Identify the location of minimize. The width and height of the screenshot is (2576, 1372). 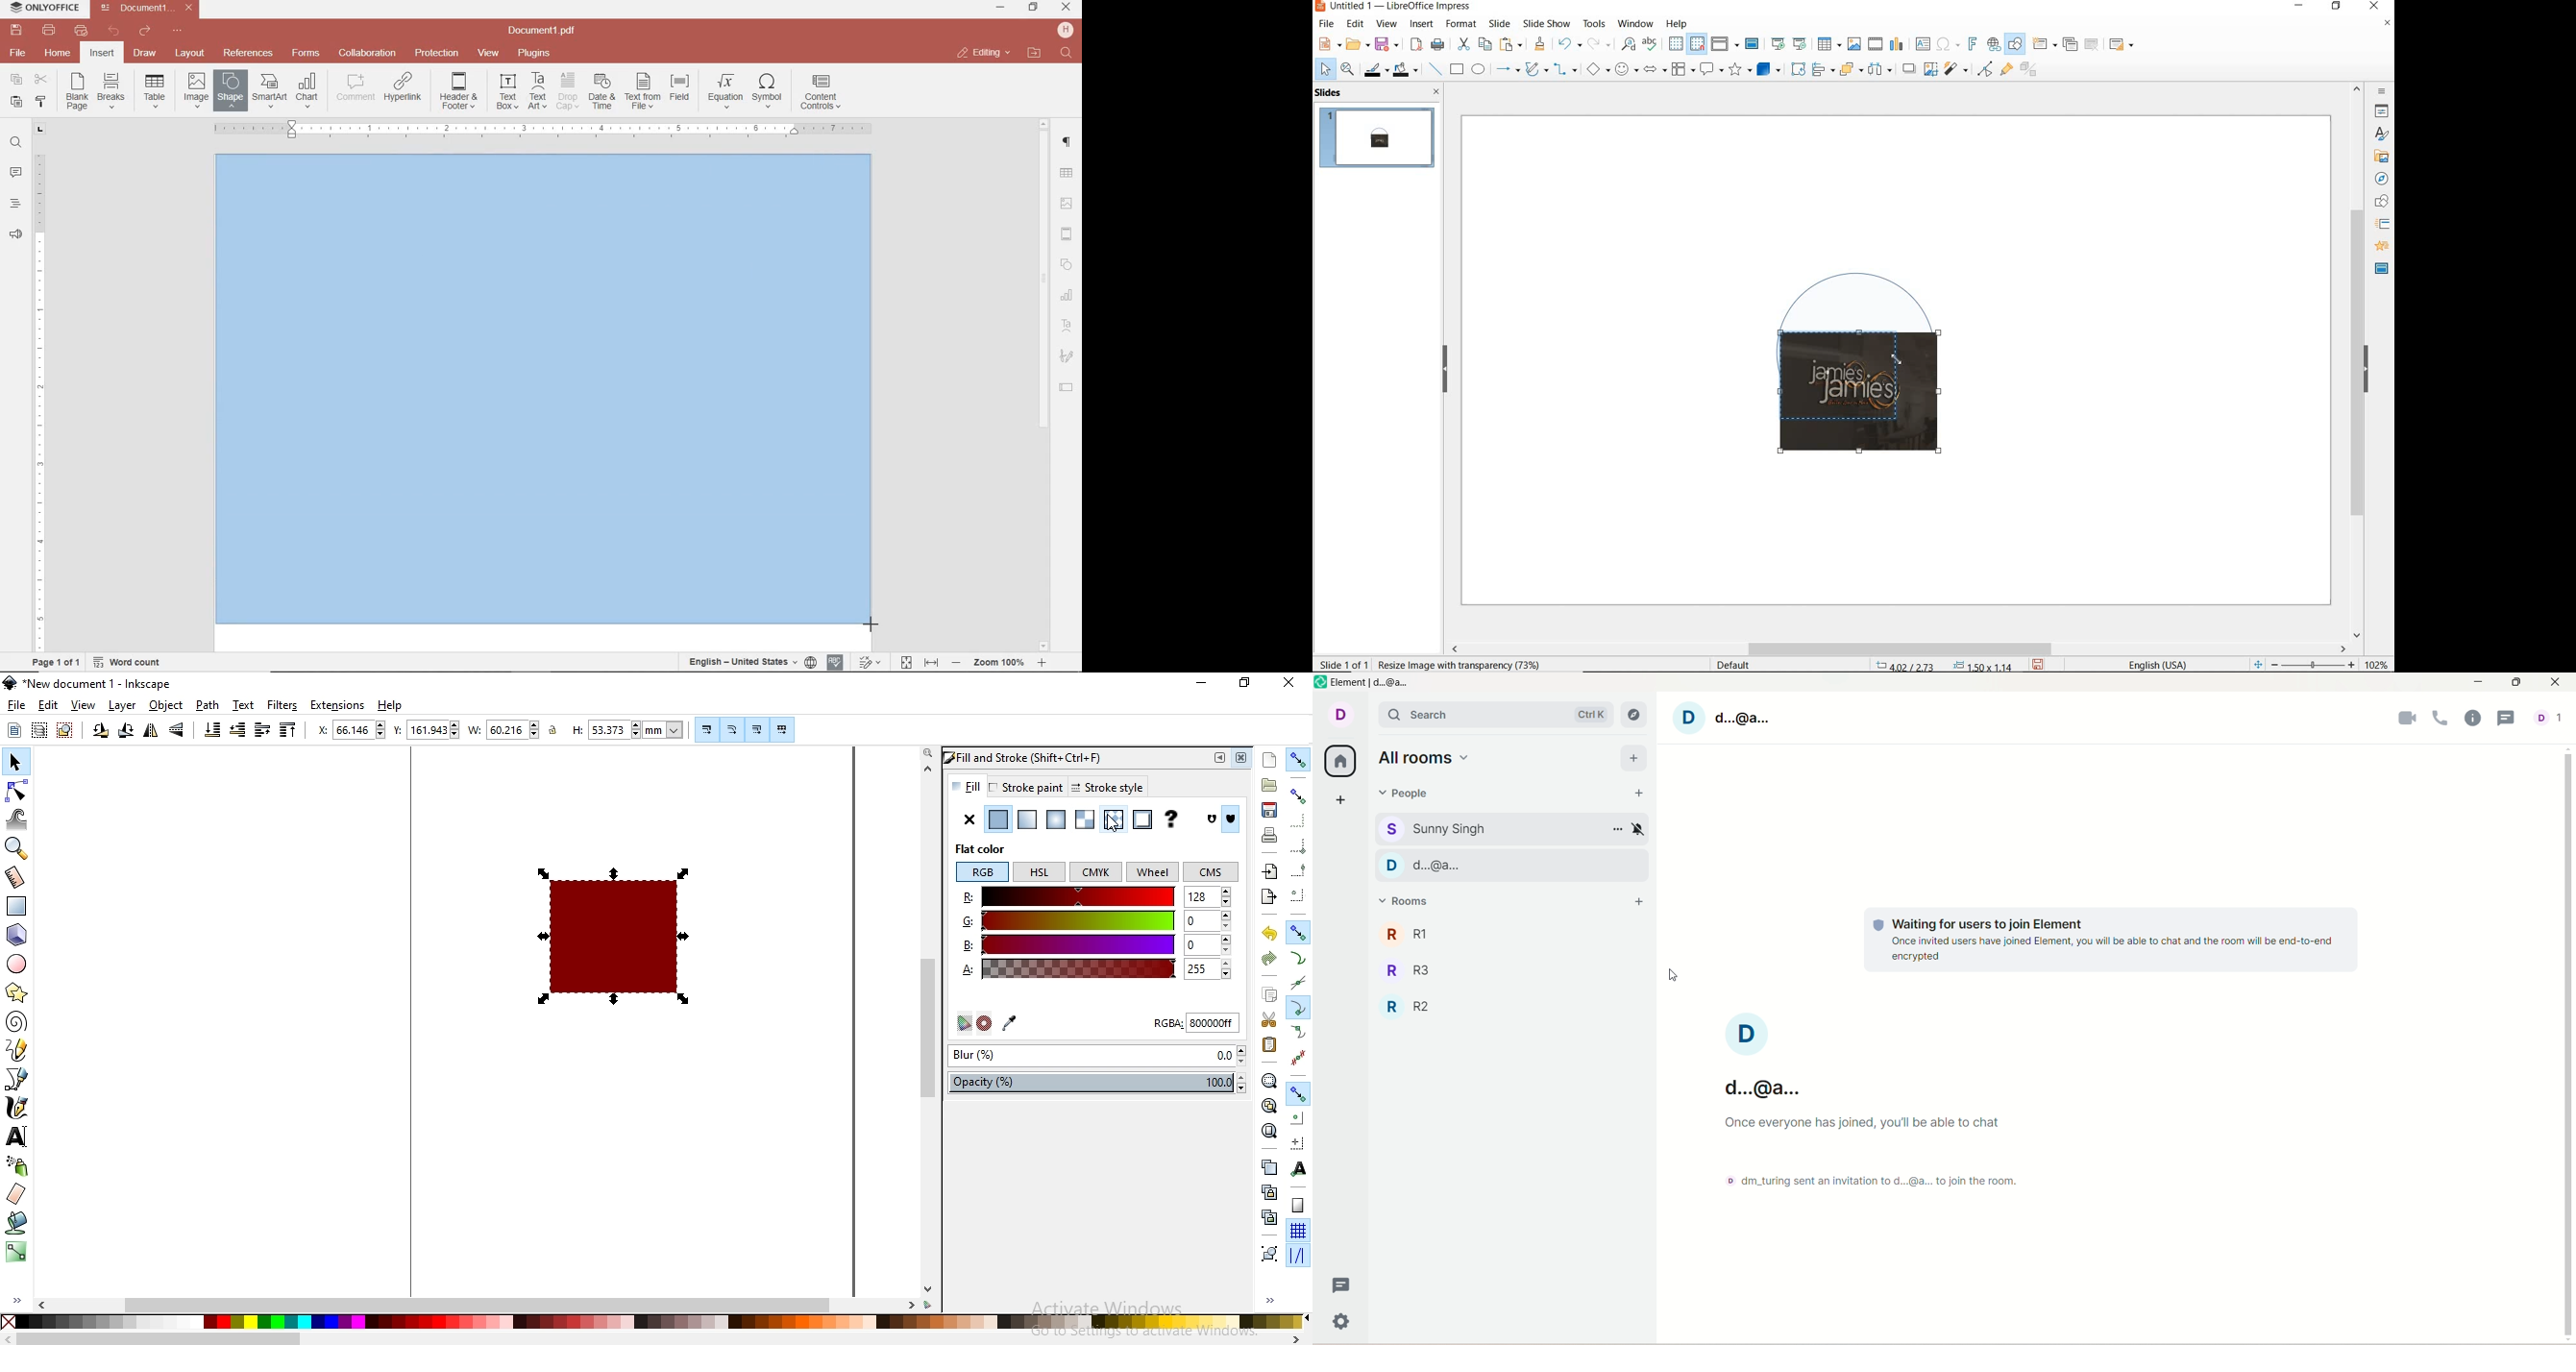
(2477, 684).